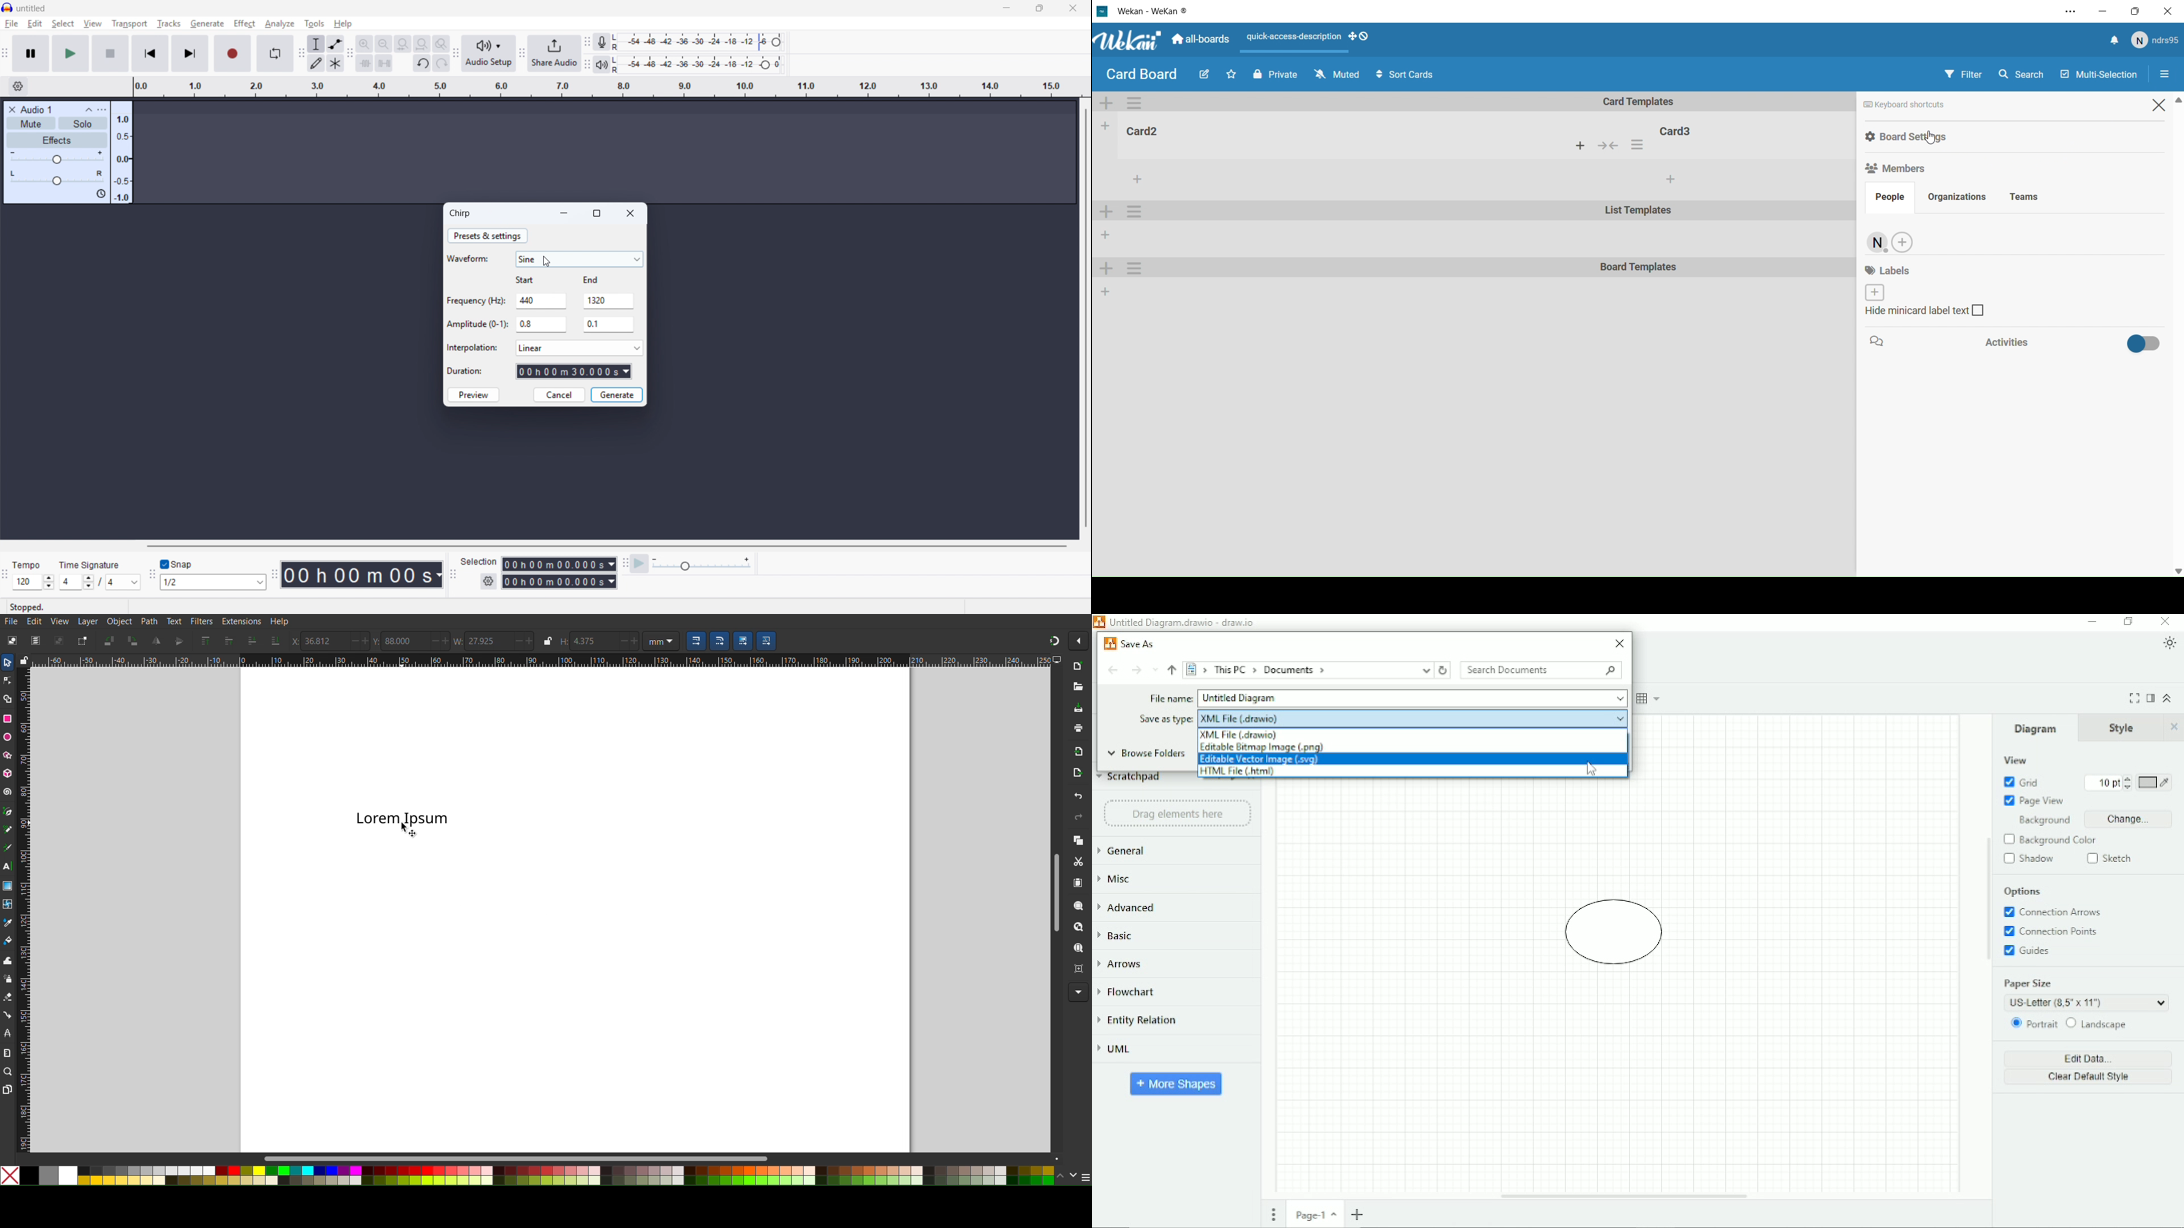 The width and height of the screenshot is (2184, 1232). Describe the element at coordinates (276, 641) in the screenshot. I see `Move to the Bottom` at that location.